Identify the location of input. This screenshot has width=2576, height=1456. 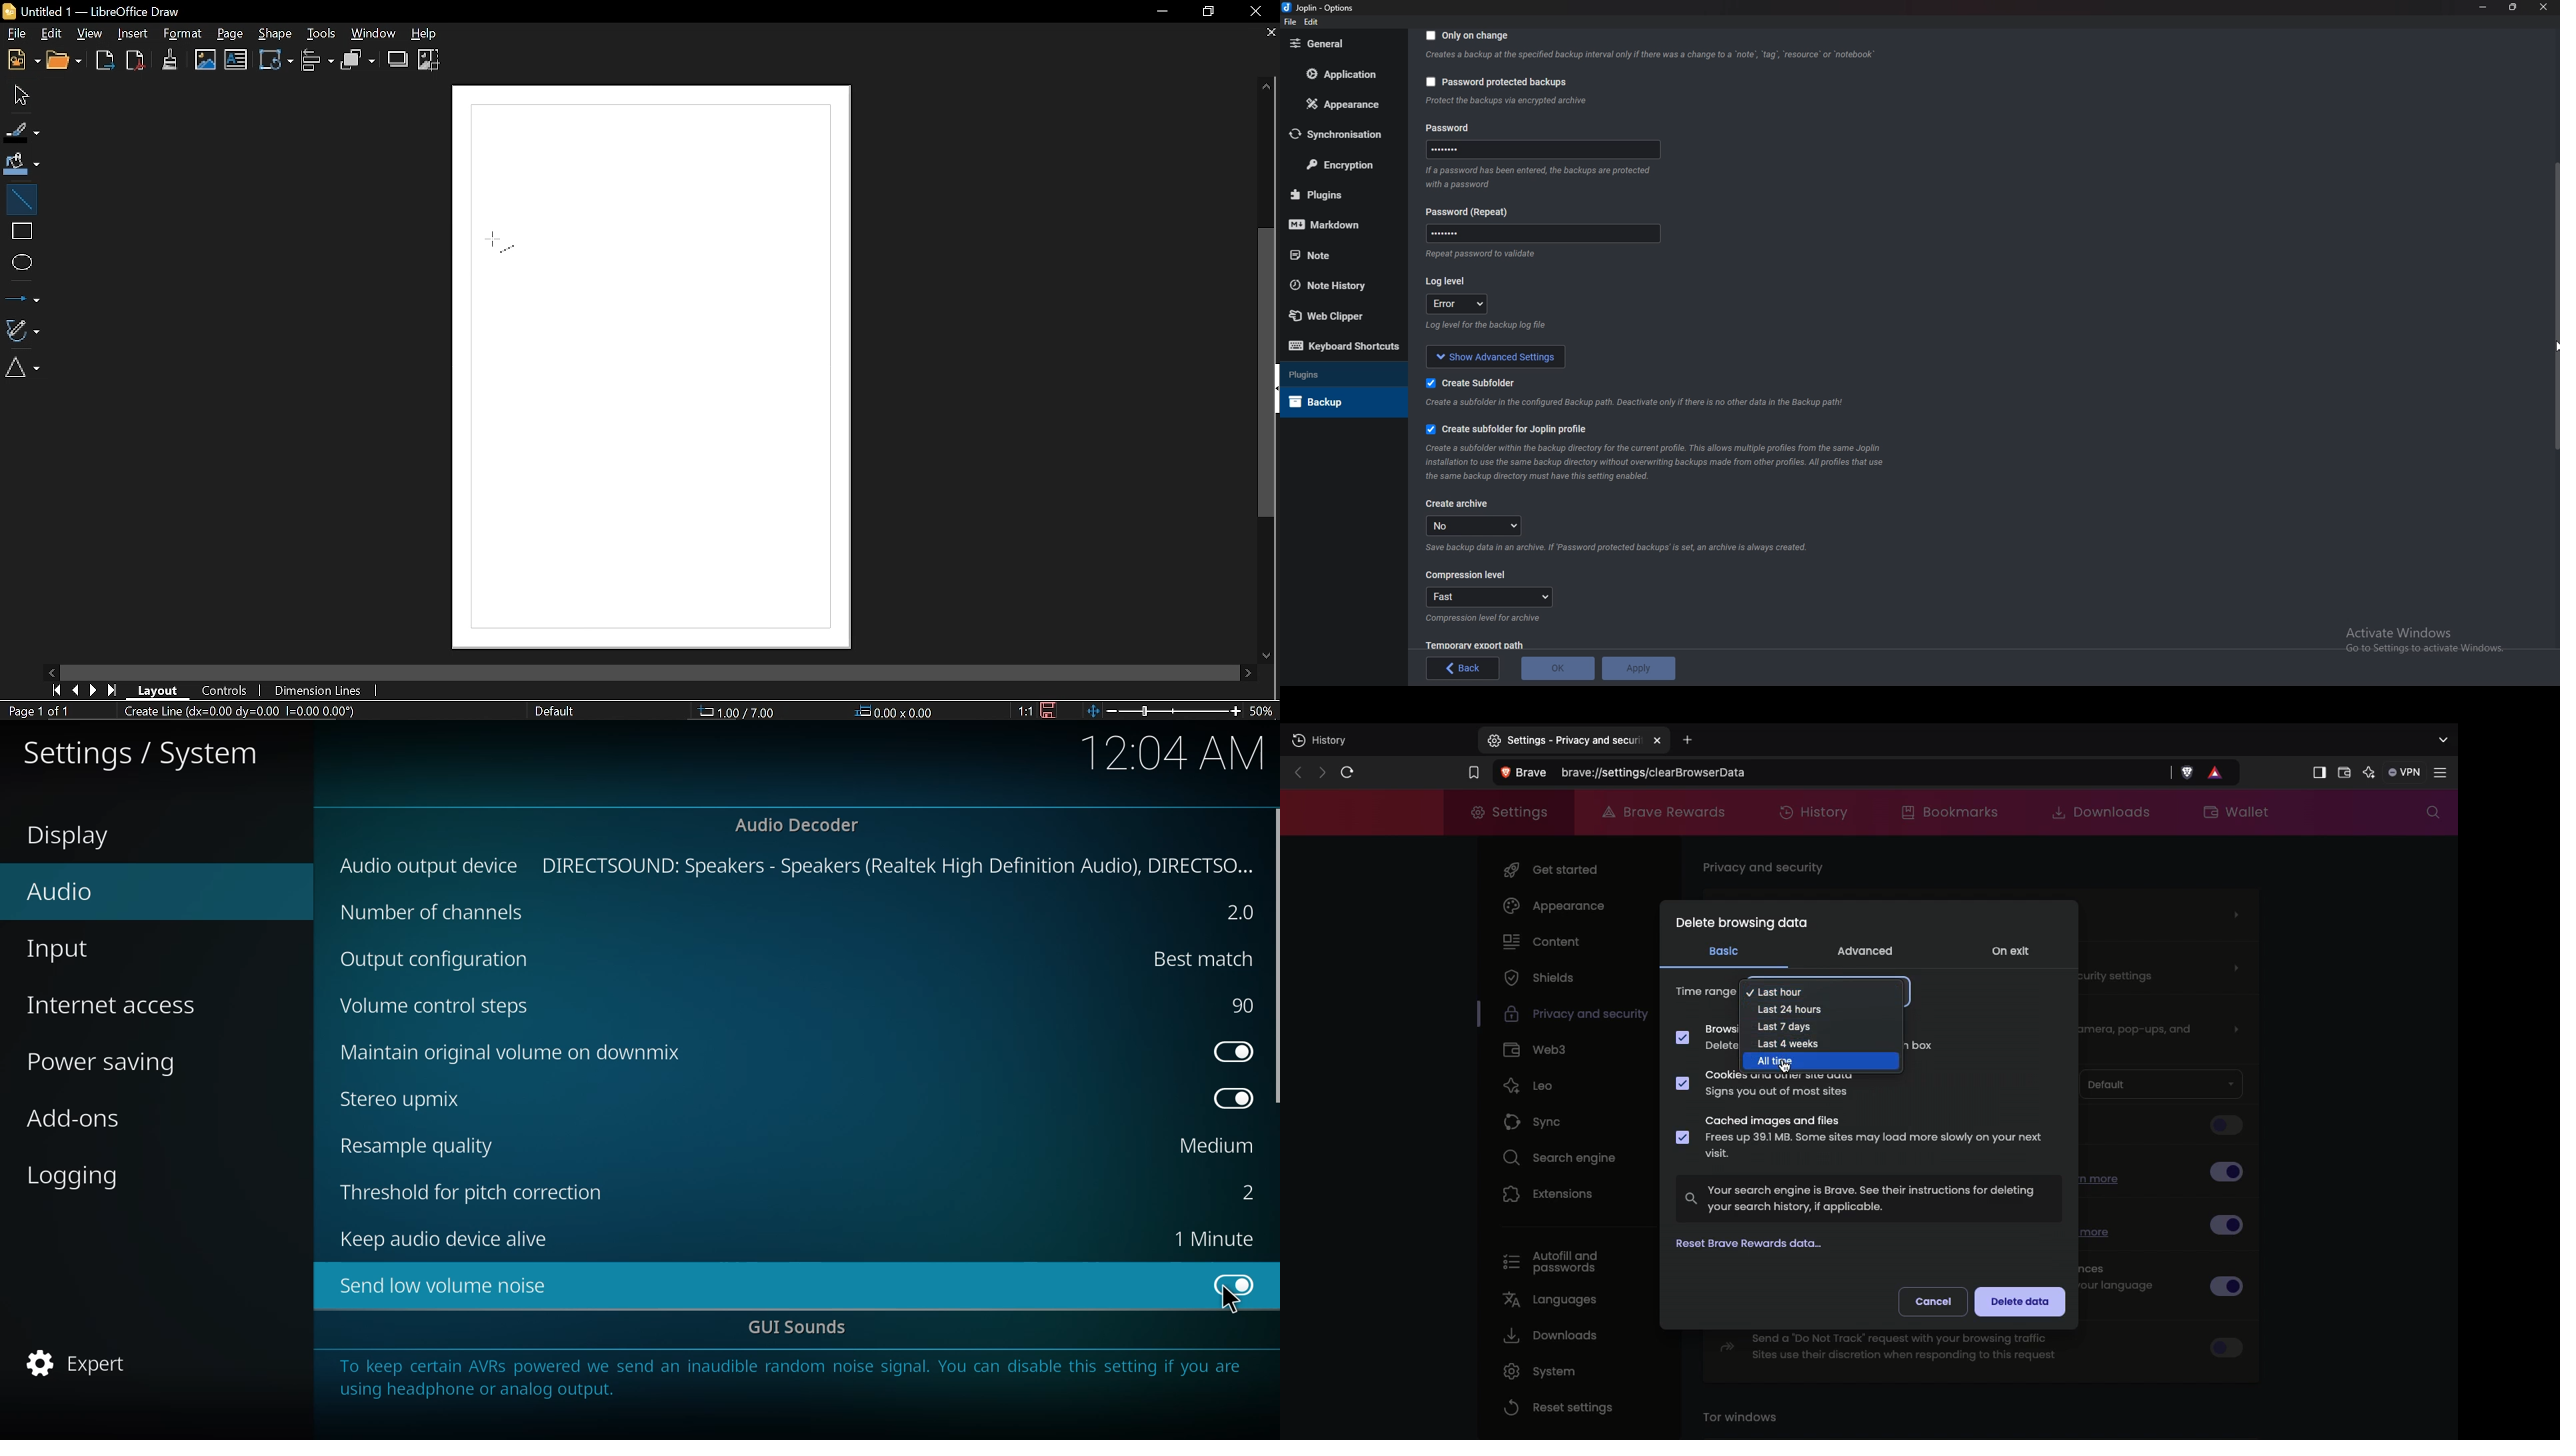
(73, 951).